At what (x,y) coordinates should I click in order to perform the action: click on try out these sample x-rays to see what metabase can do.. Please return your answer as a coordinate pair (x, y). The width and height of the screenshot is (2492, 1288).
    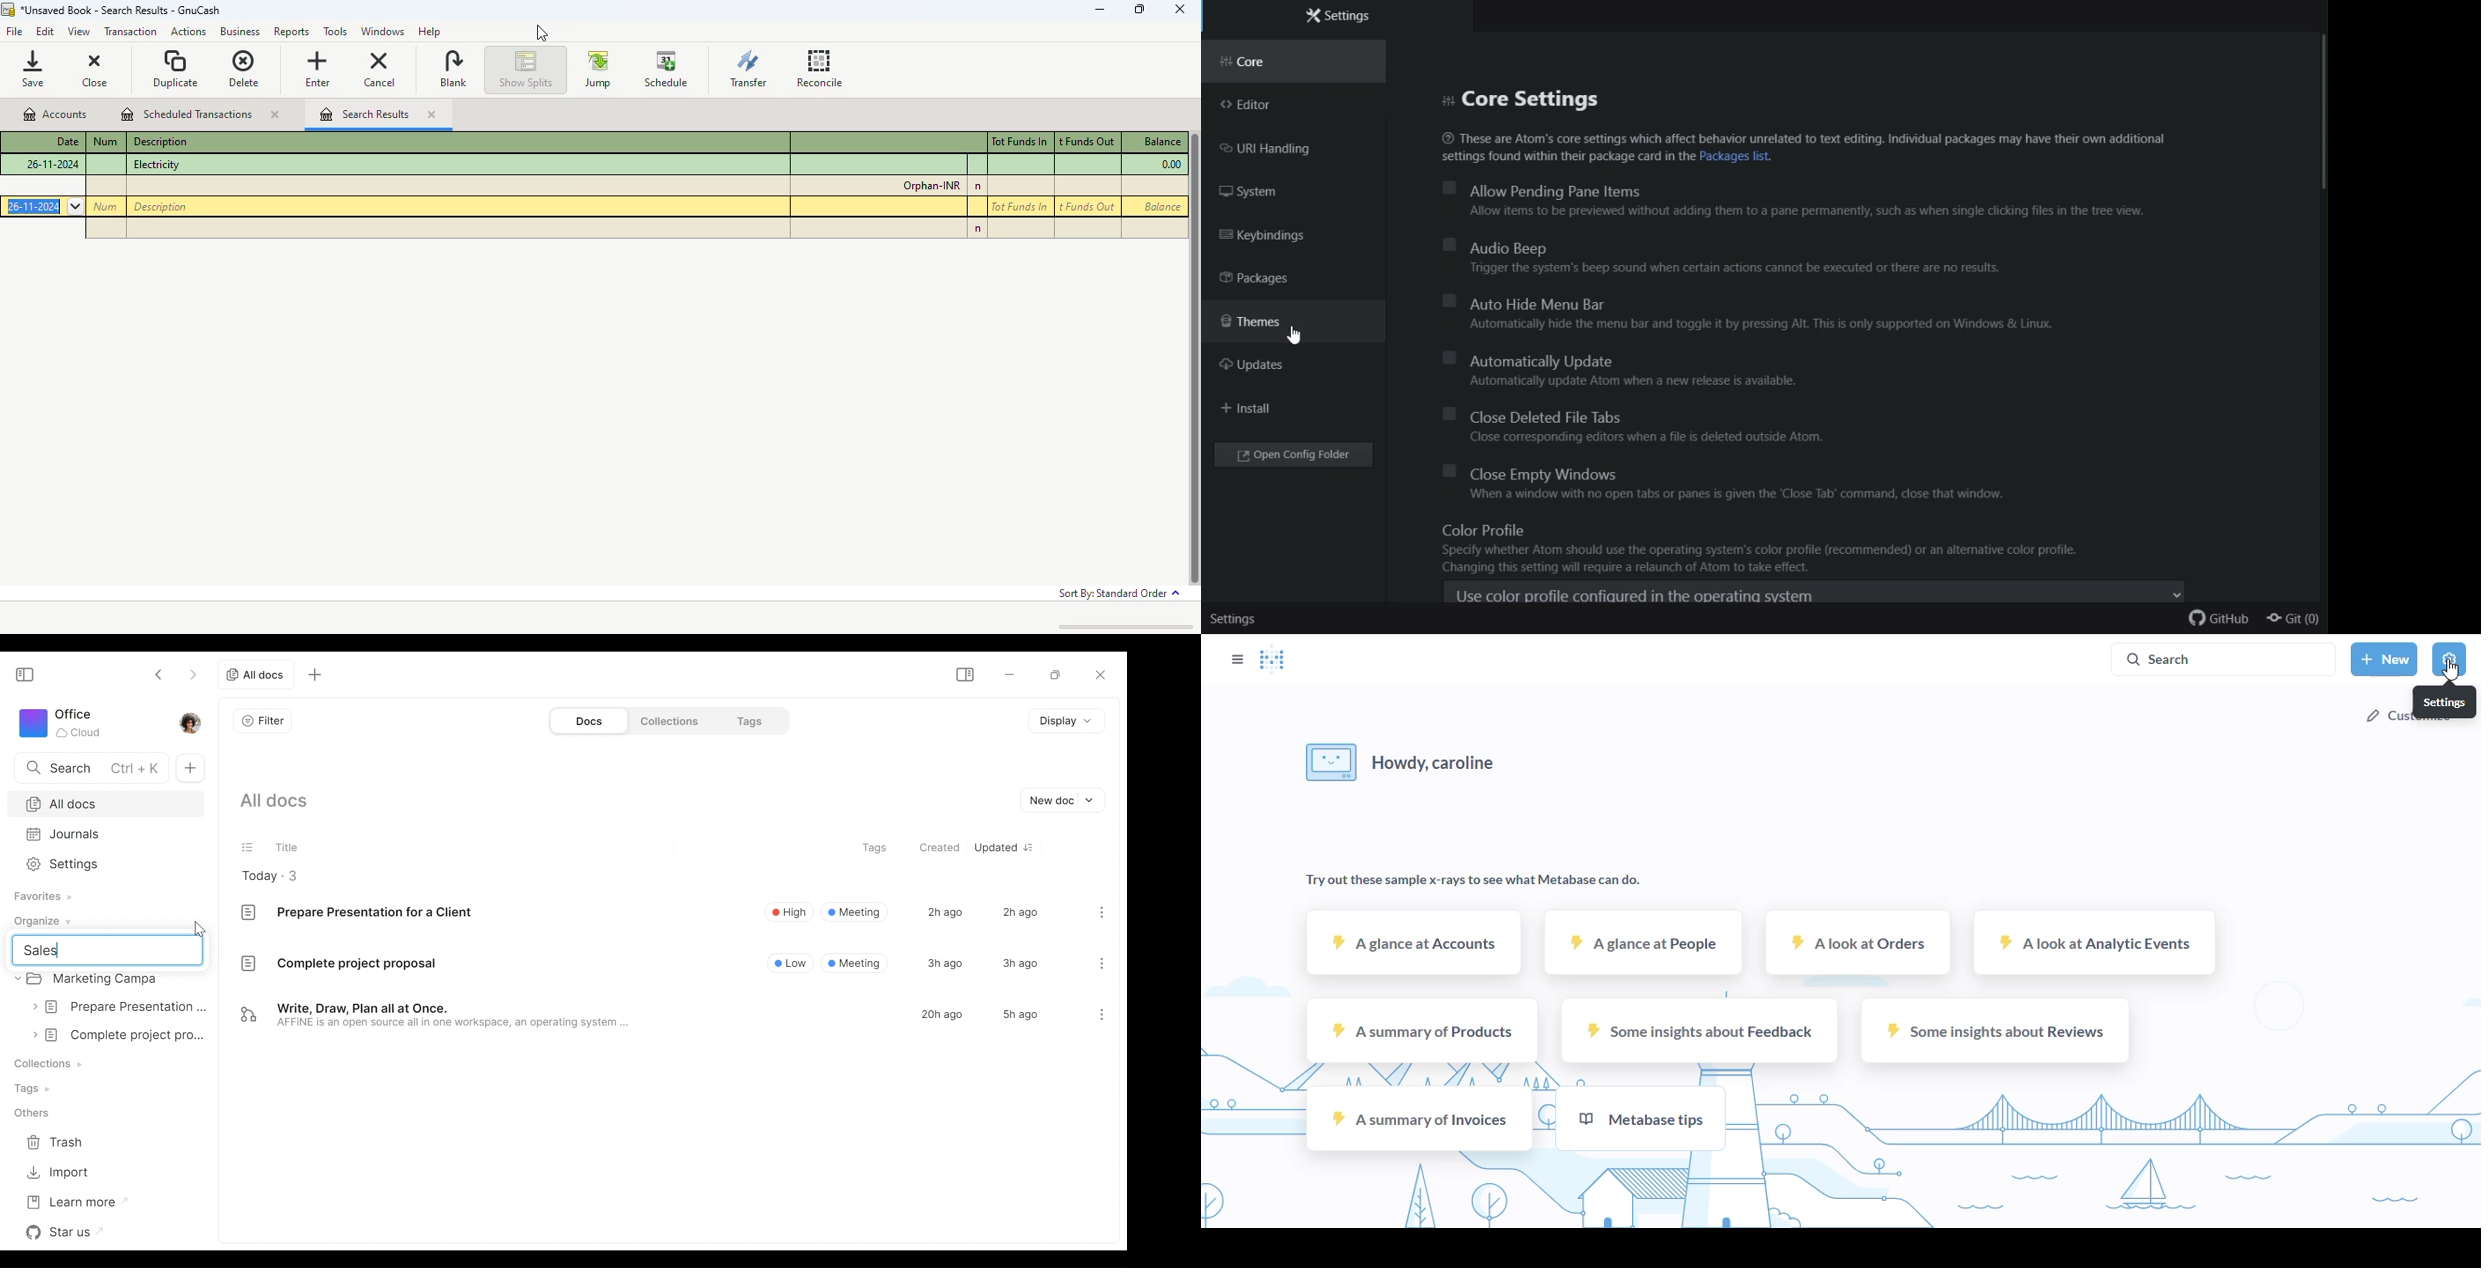
    Looking at the image, I should click on (1473, 880).